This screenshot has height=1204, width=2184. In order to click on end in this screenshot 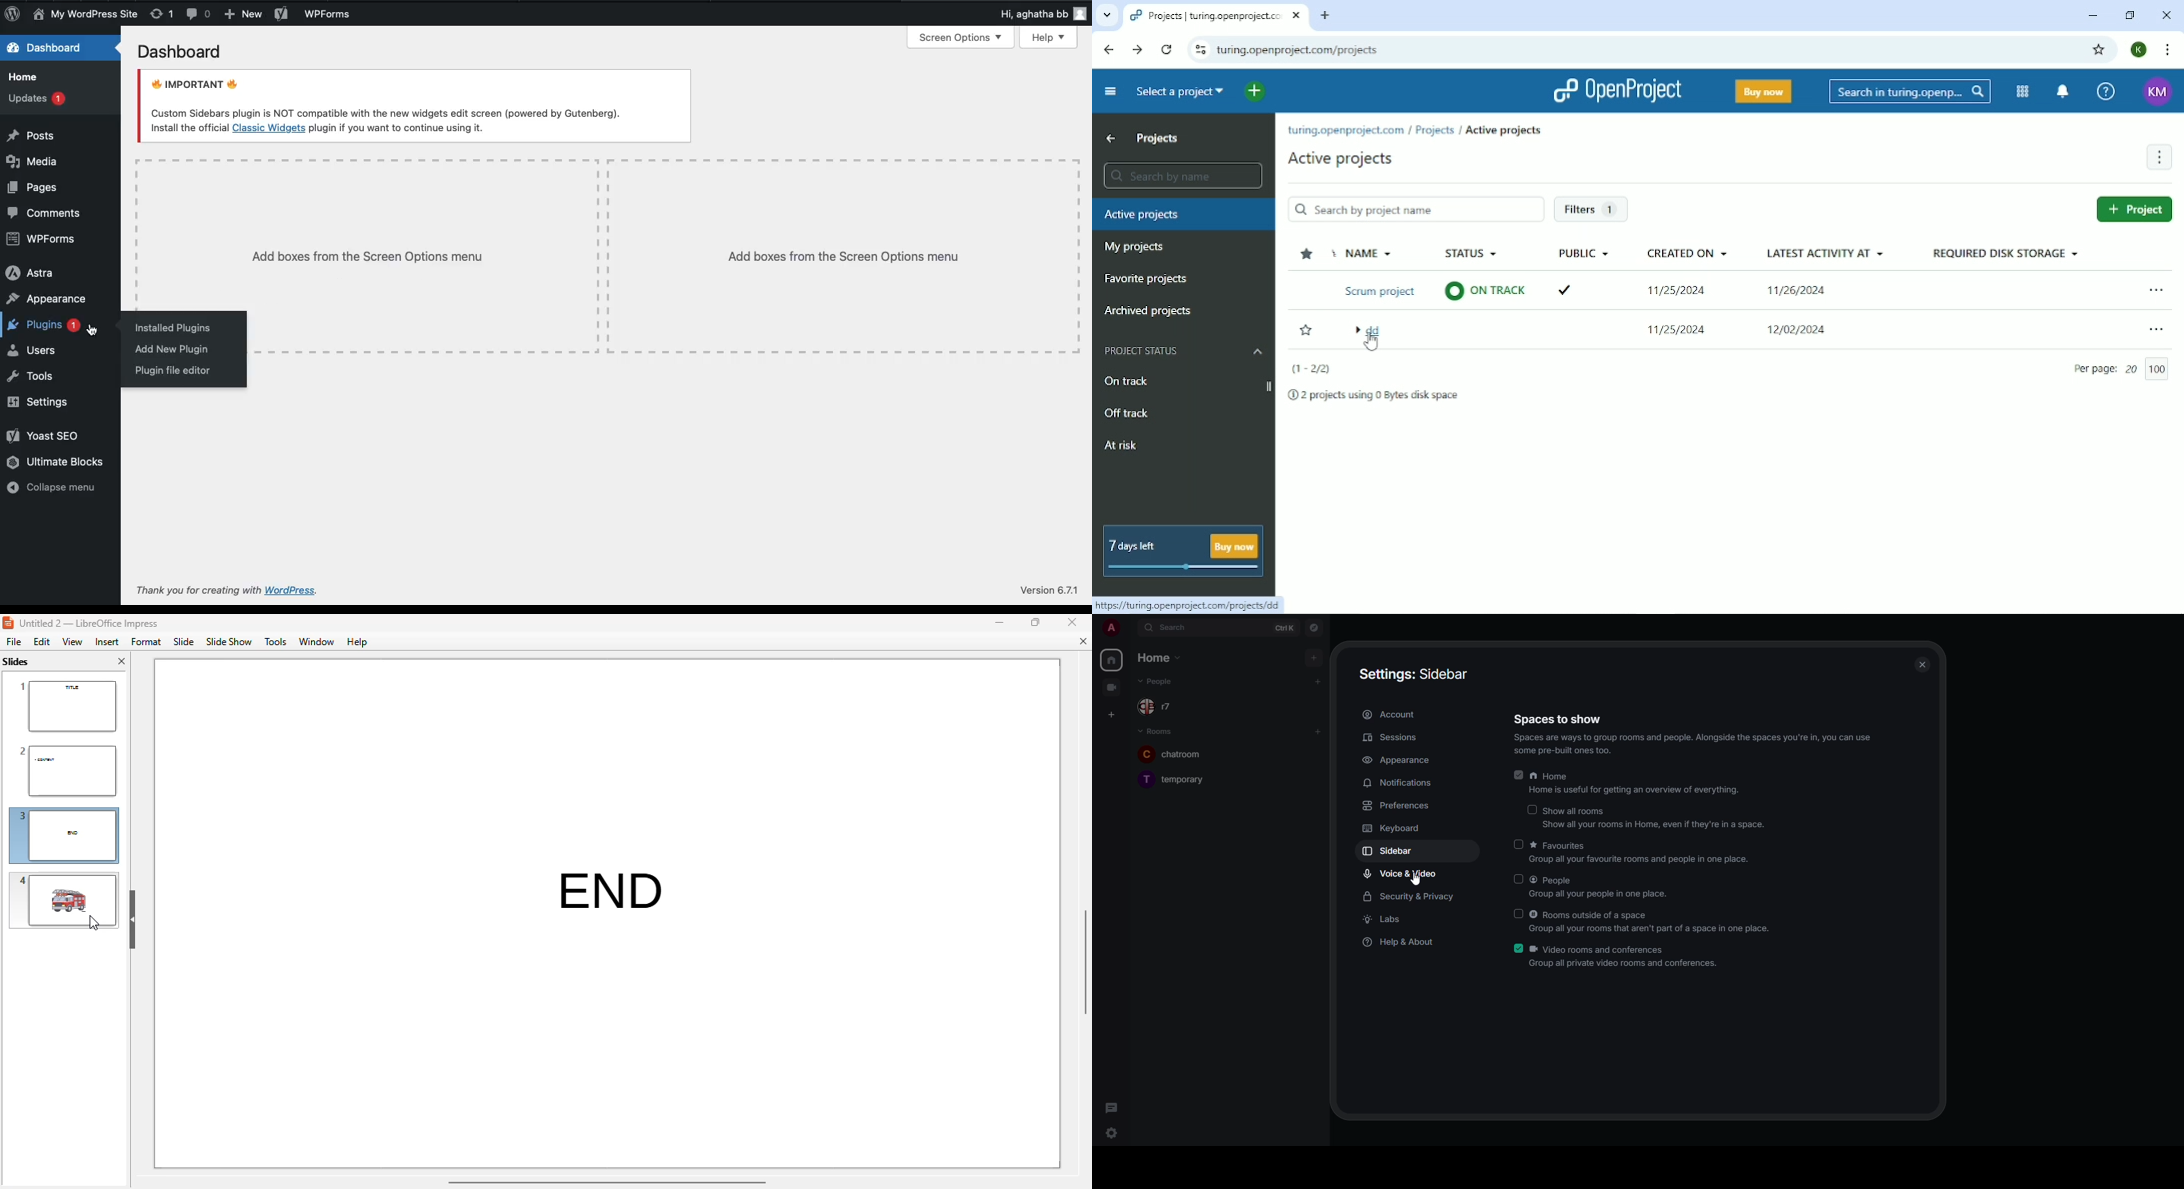, I will do `click(617, 876)`.